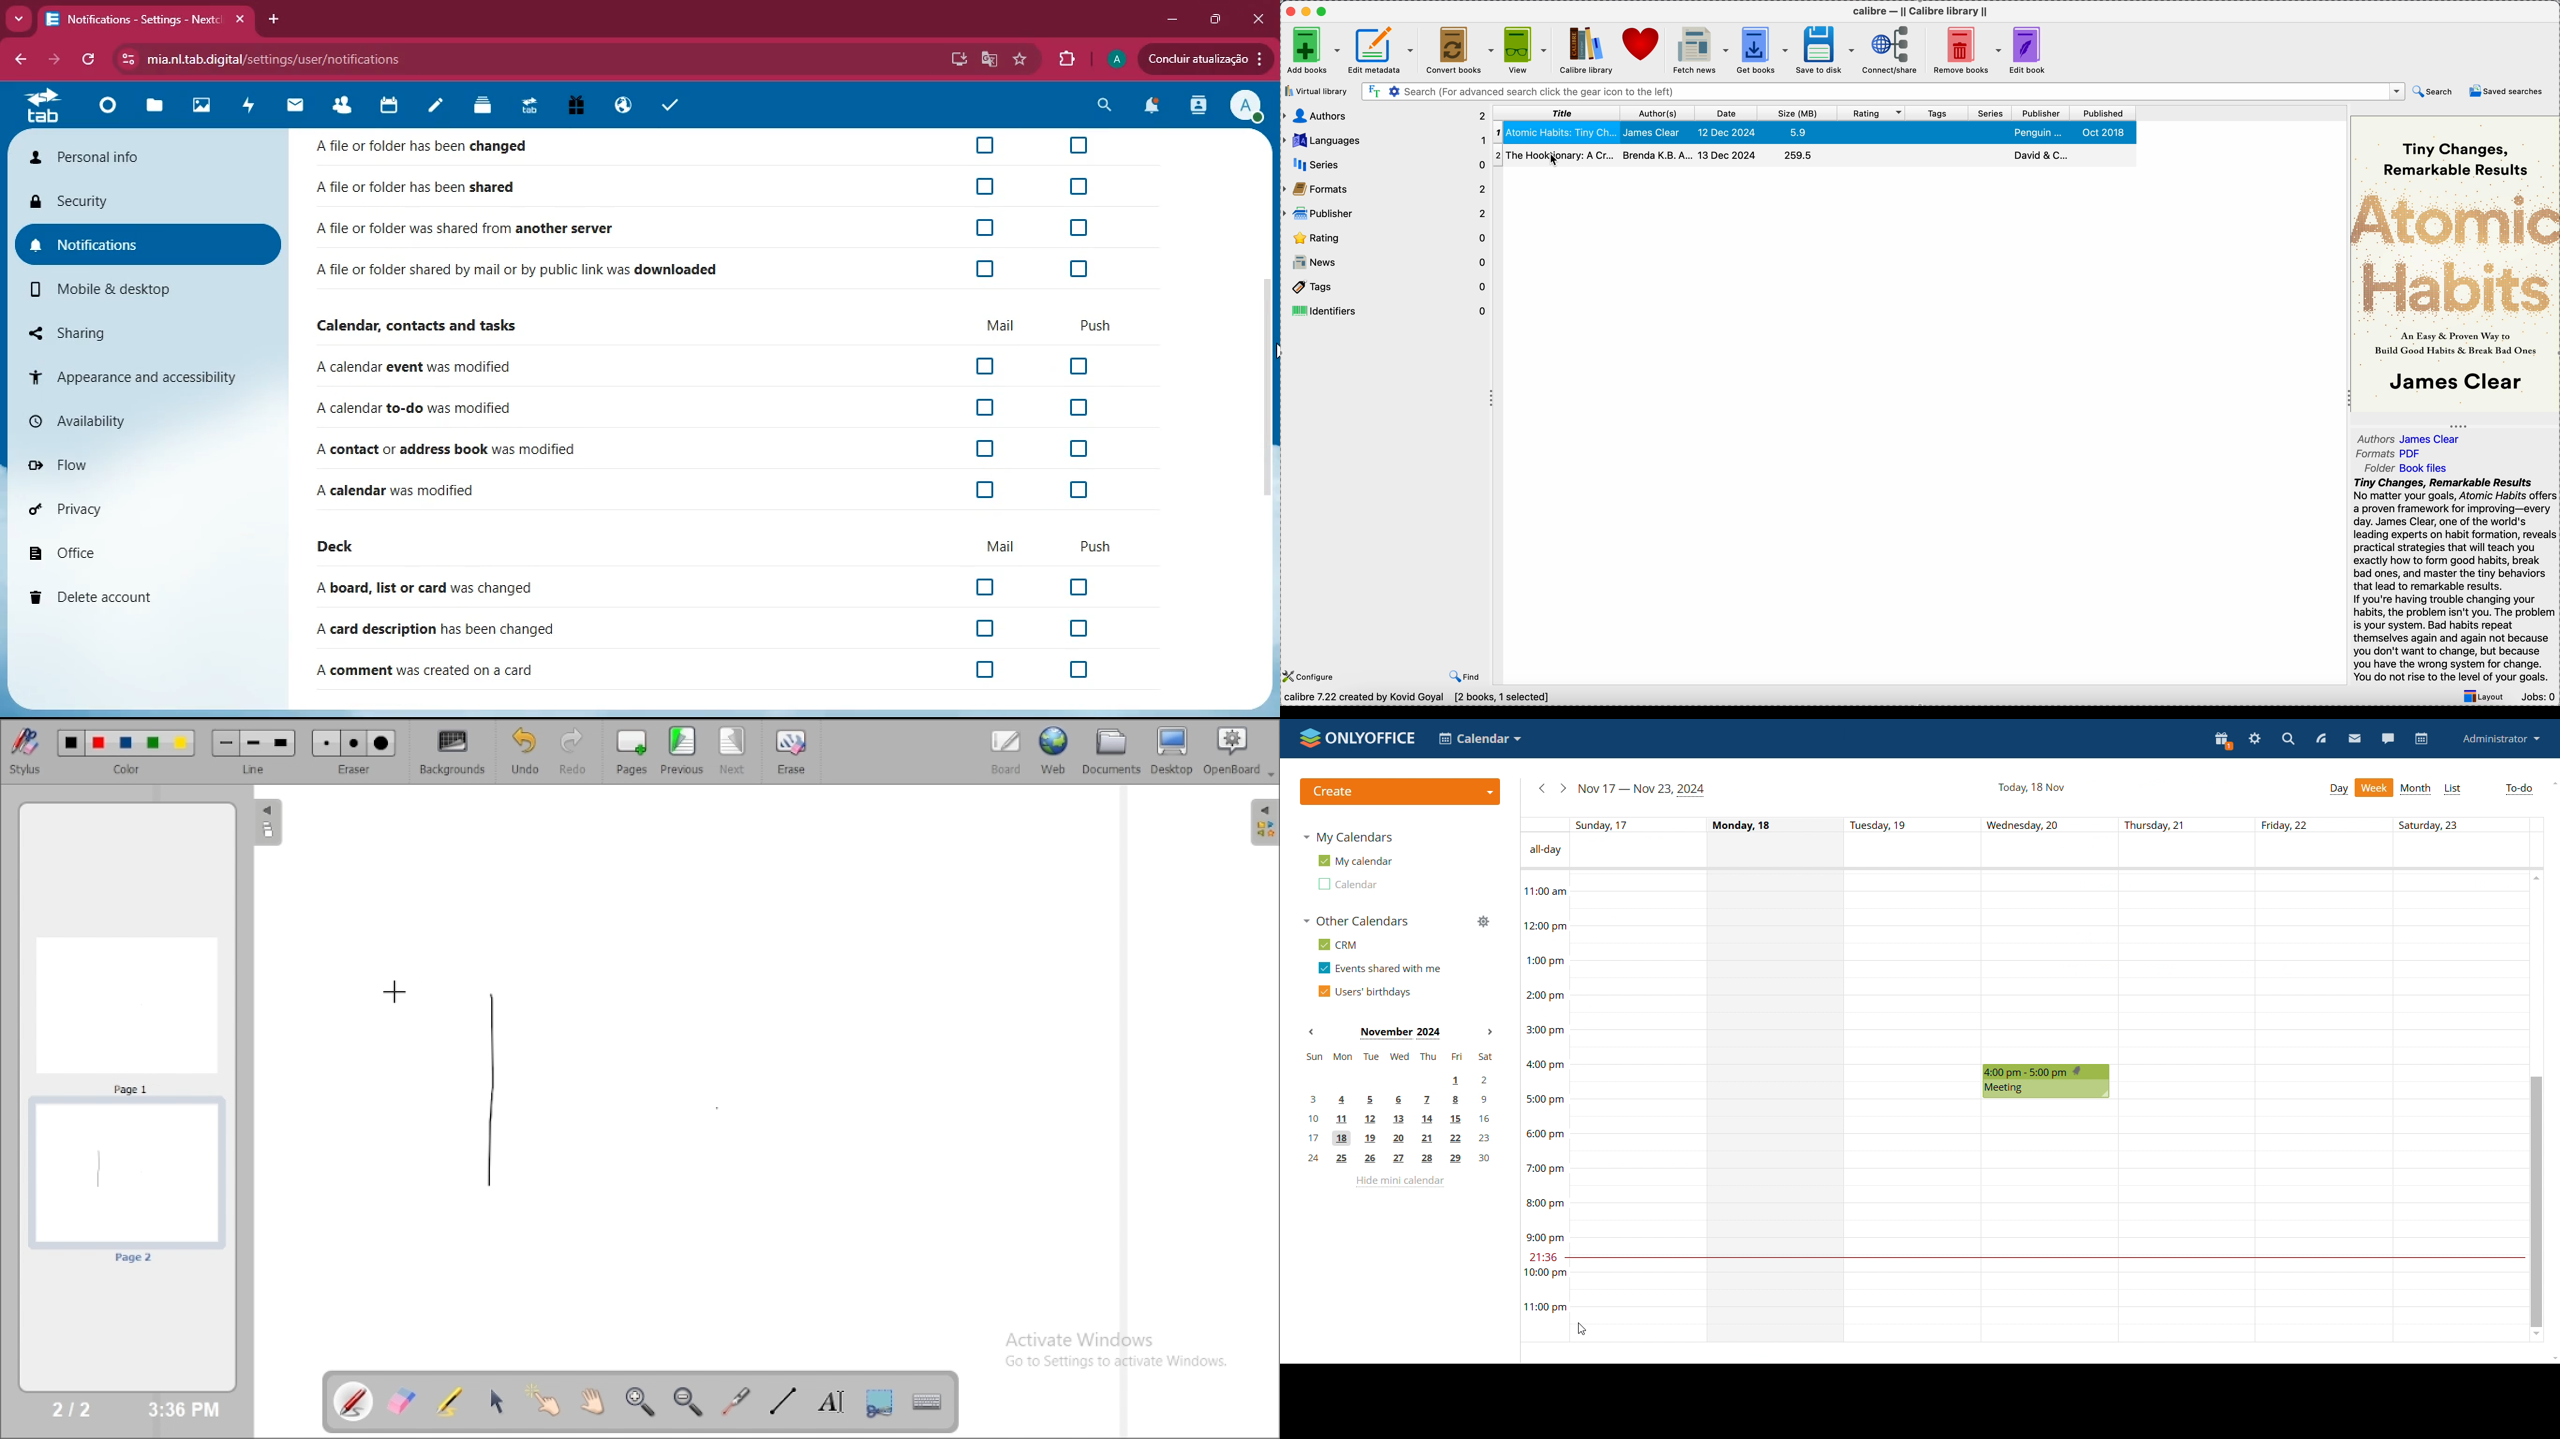 The height and width of the screenshot is (1456, 2576). Describe the element at coordinates (982, 489) in the screenshot. I see `off` at that location.